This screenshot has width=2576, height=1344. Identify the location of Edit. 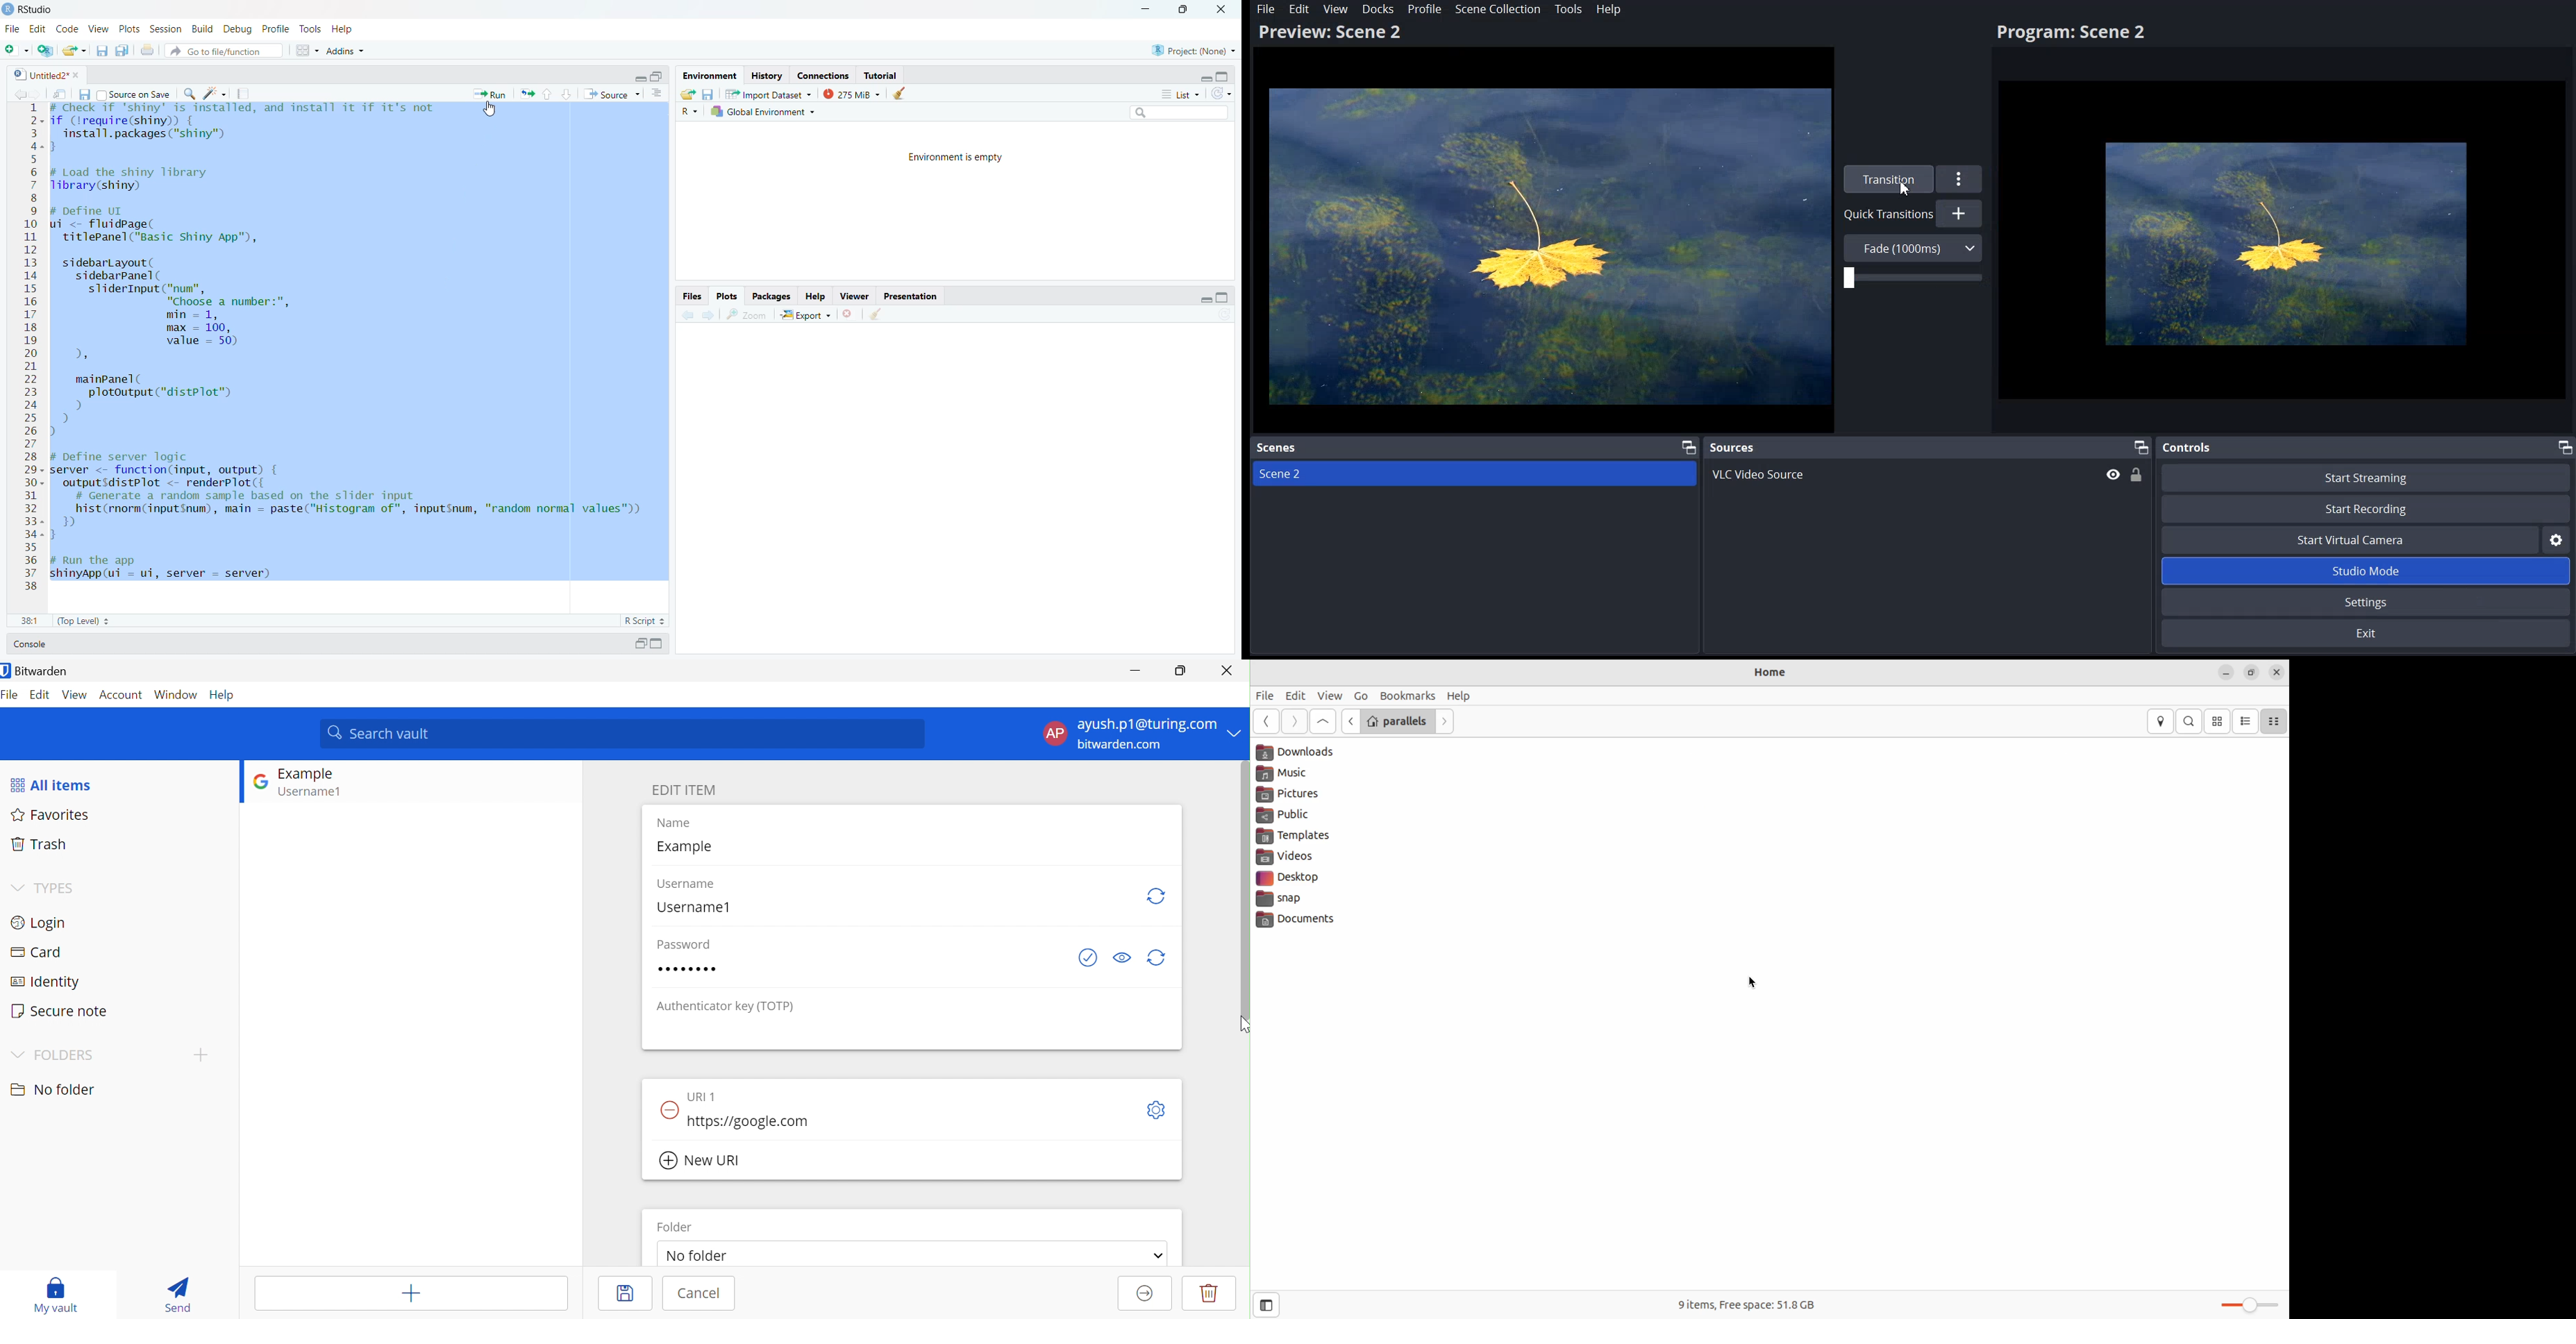
(38, 30).